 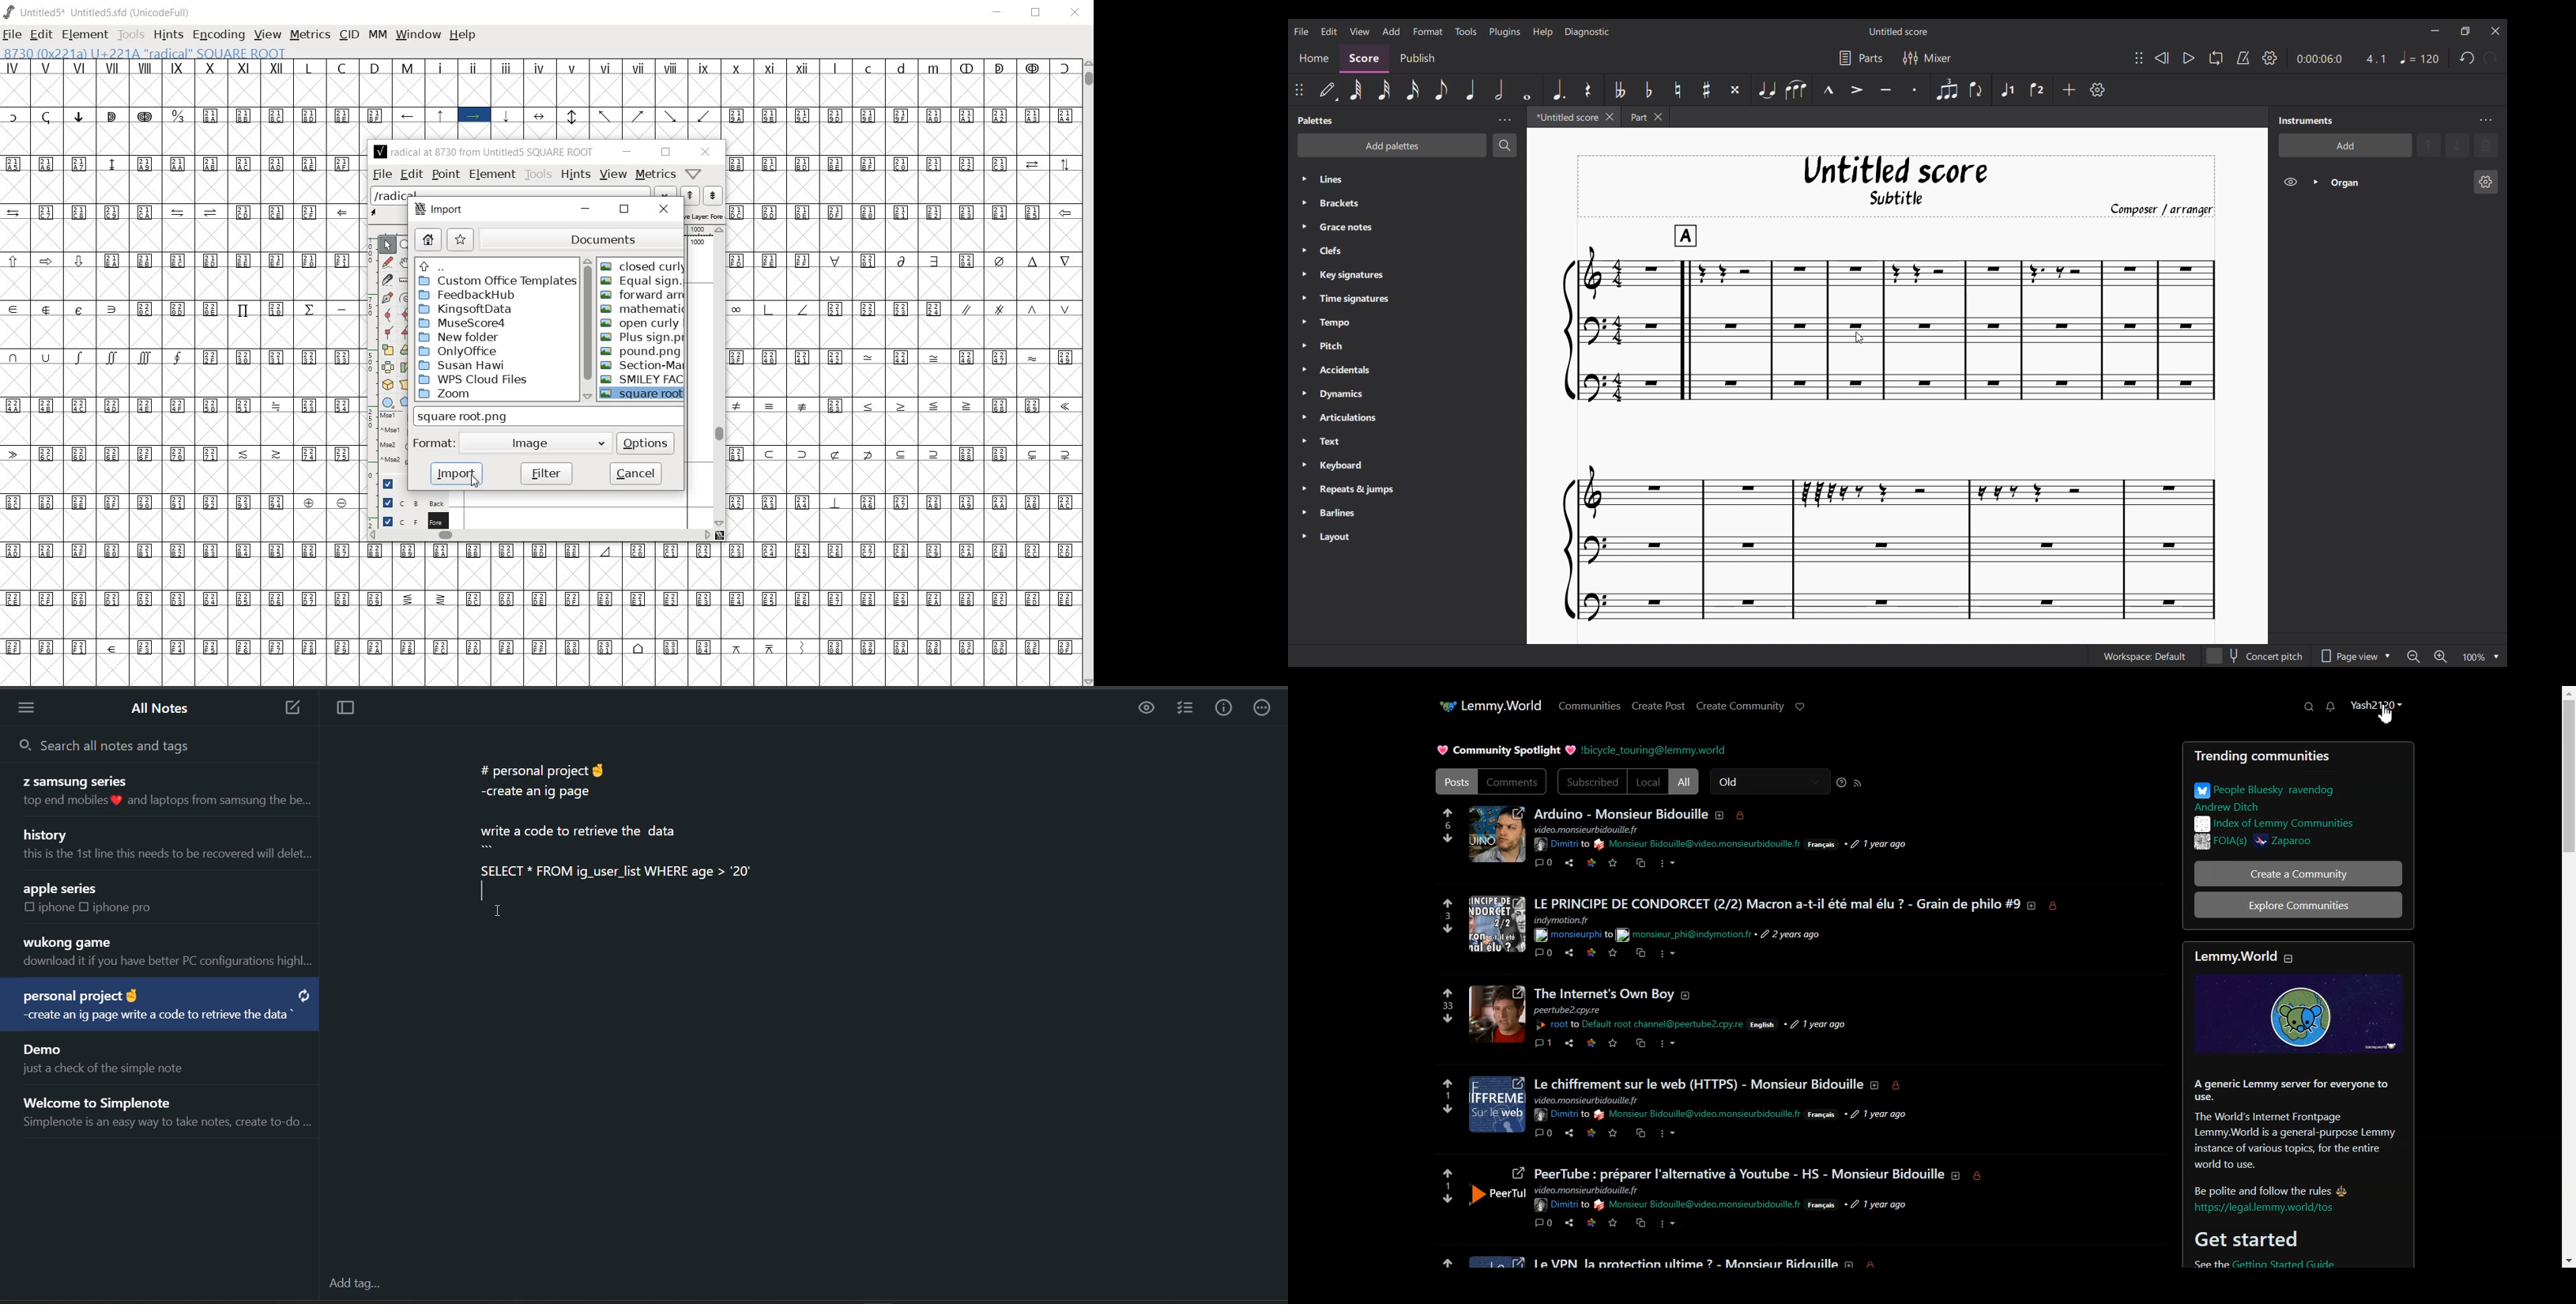 I want to click on more, so click(x=1668, y=1226).